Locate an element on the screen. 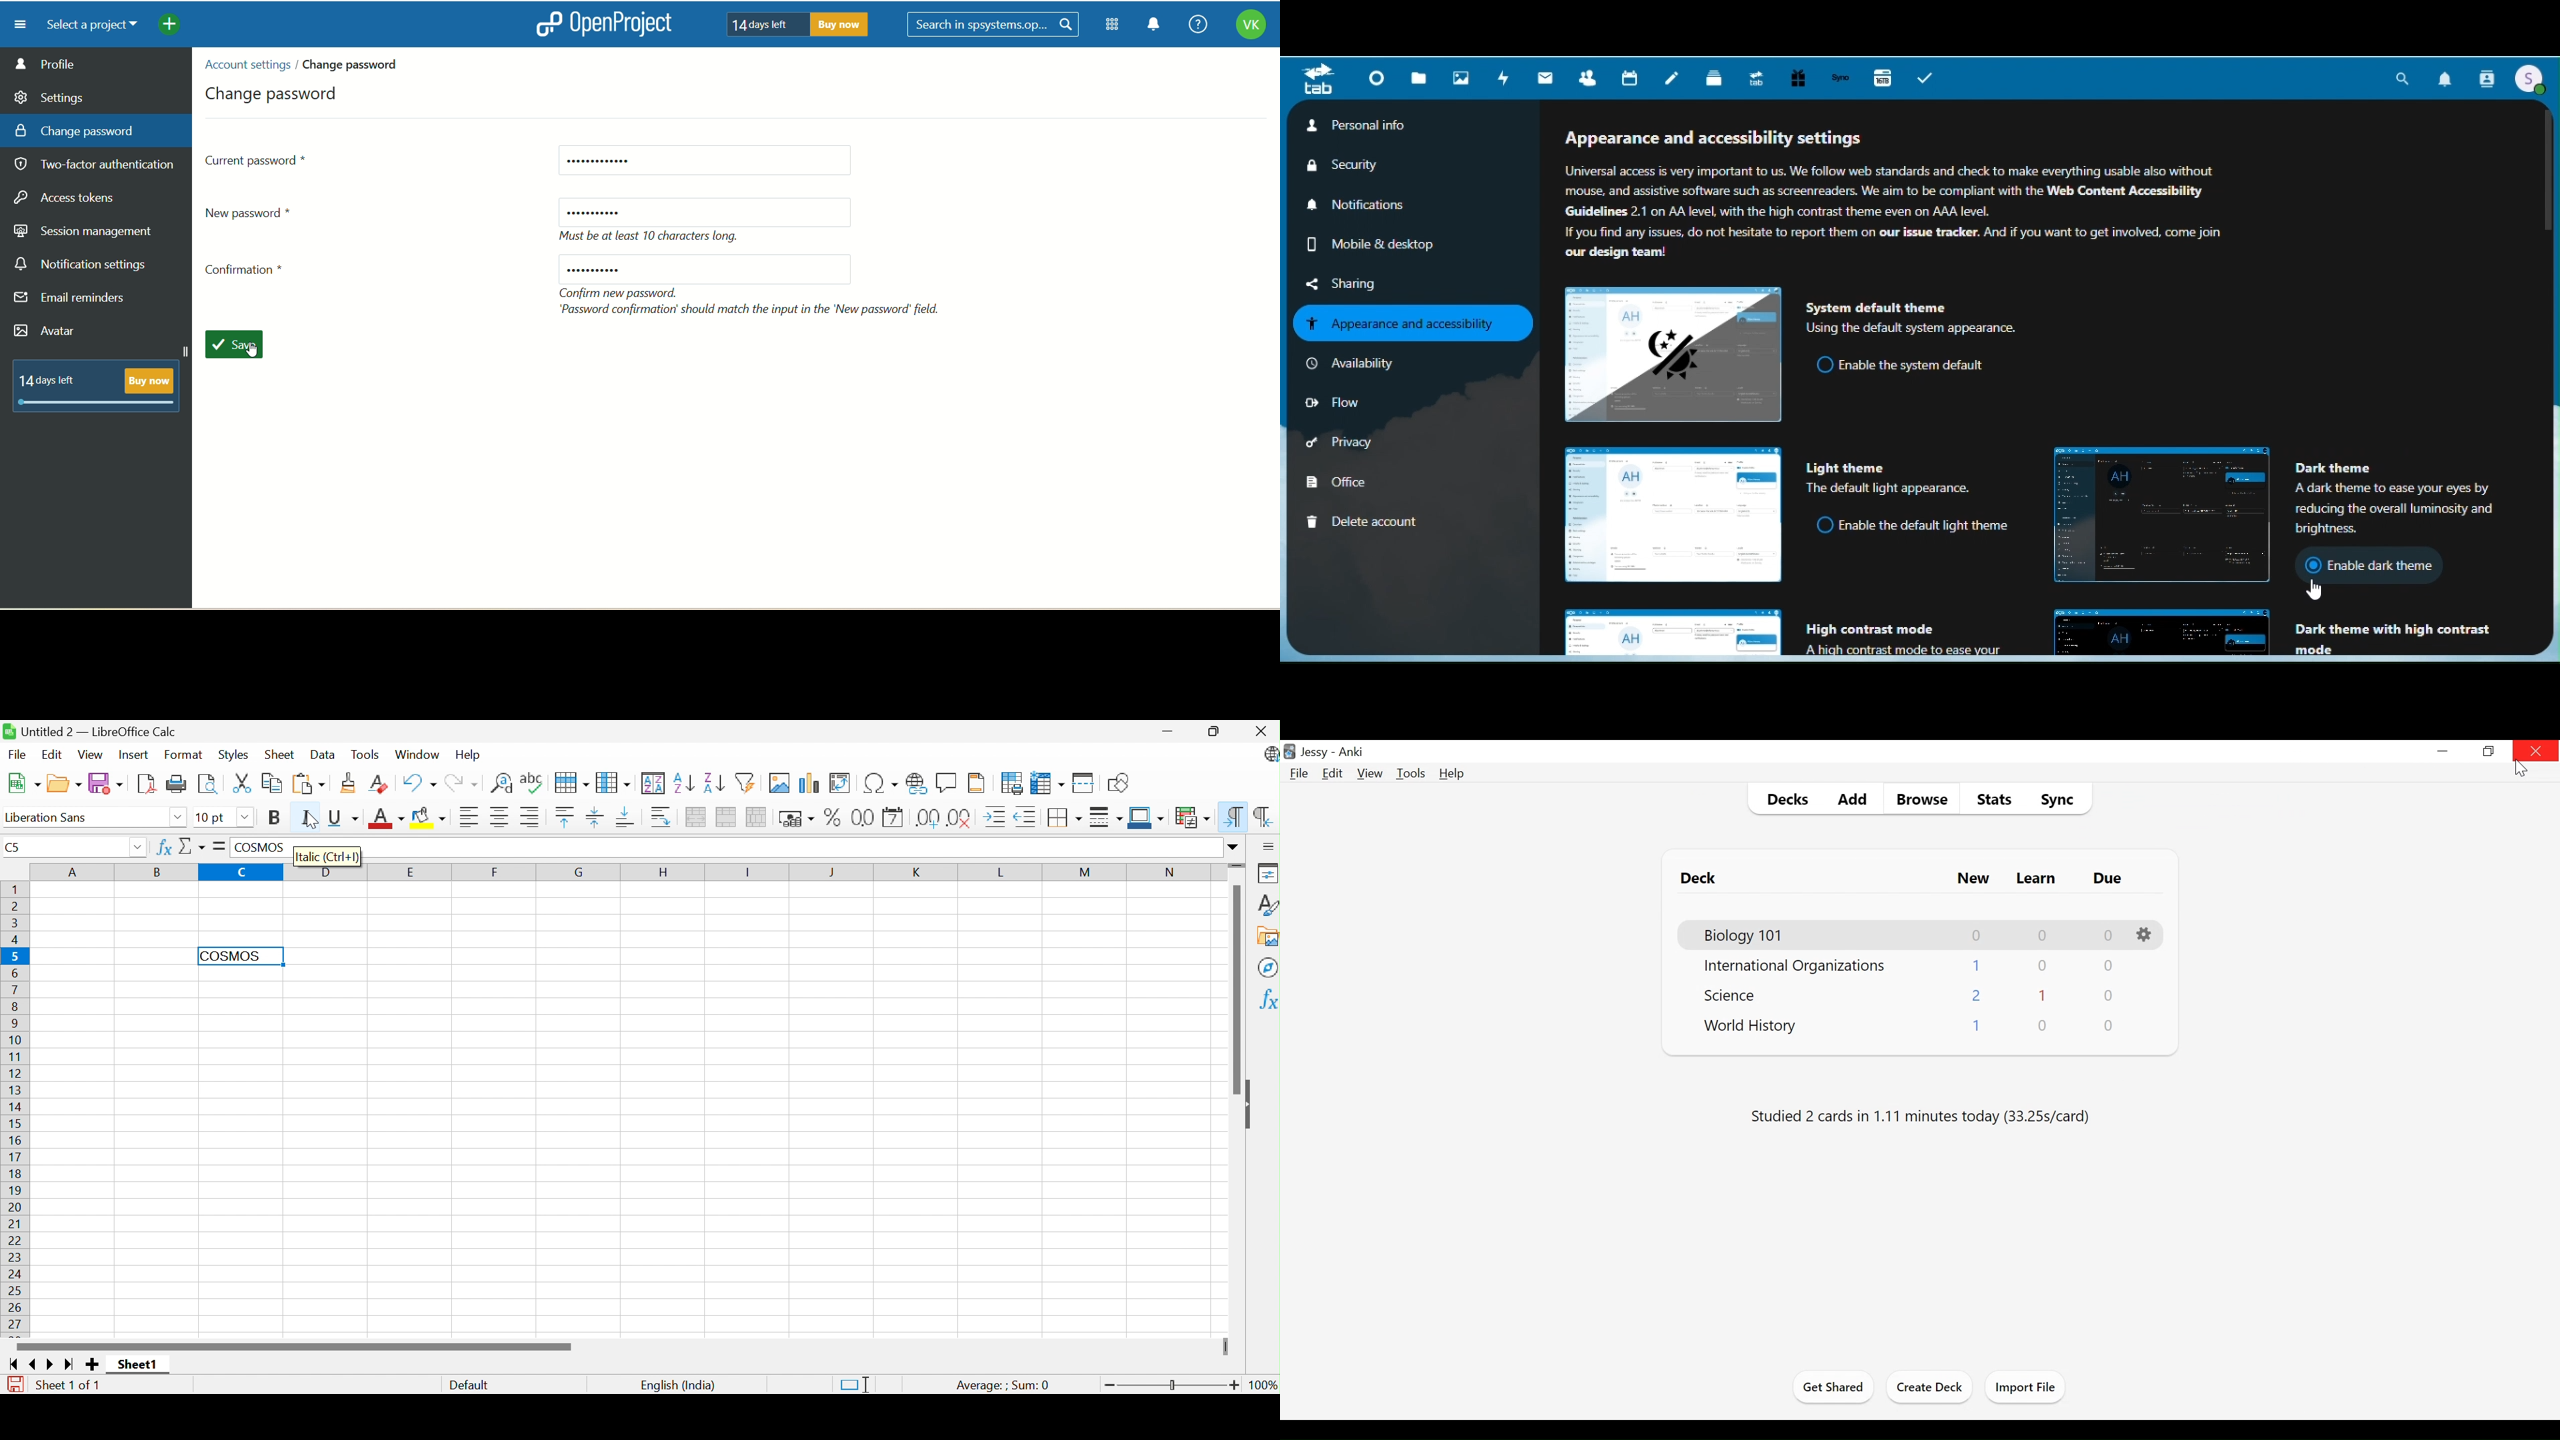  Learn Cards Count is located at coordinates (2043, 996).